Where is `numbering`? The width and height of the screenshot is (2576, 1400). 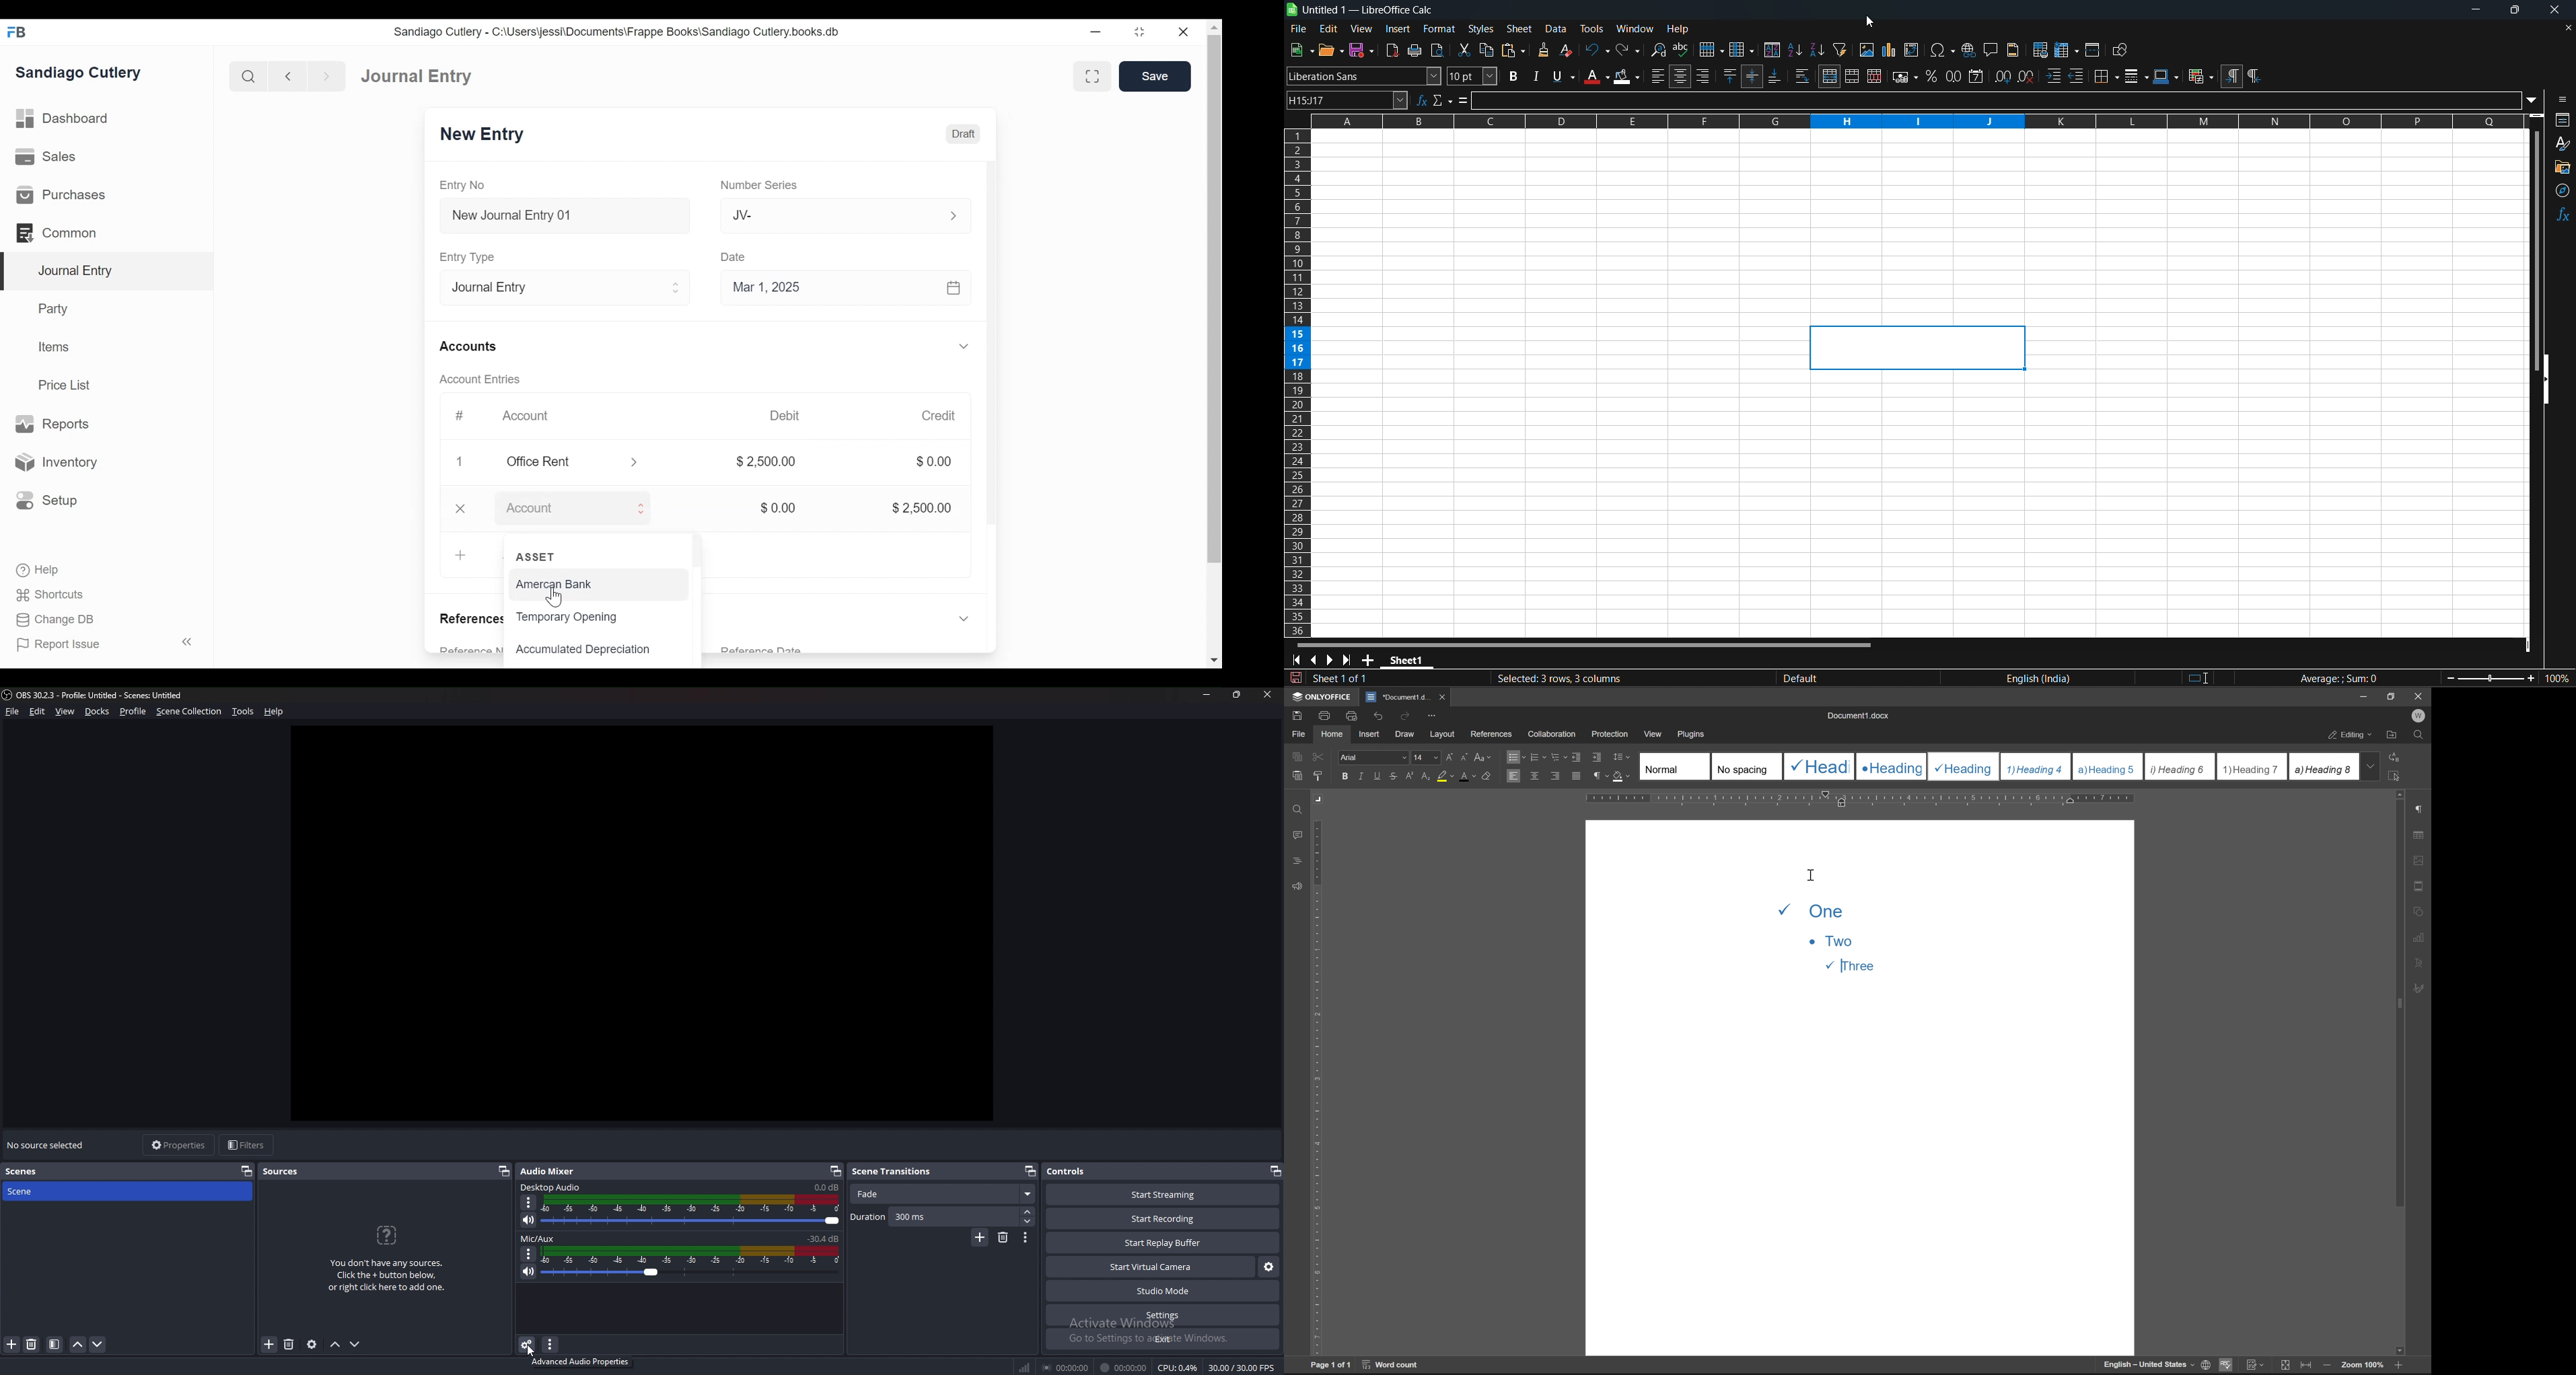 numbering is located at coordinates (1537, 757).